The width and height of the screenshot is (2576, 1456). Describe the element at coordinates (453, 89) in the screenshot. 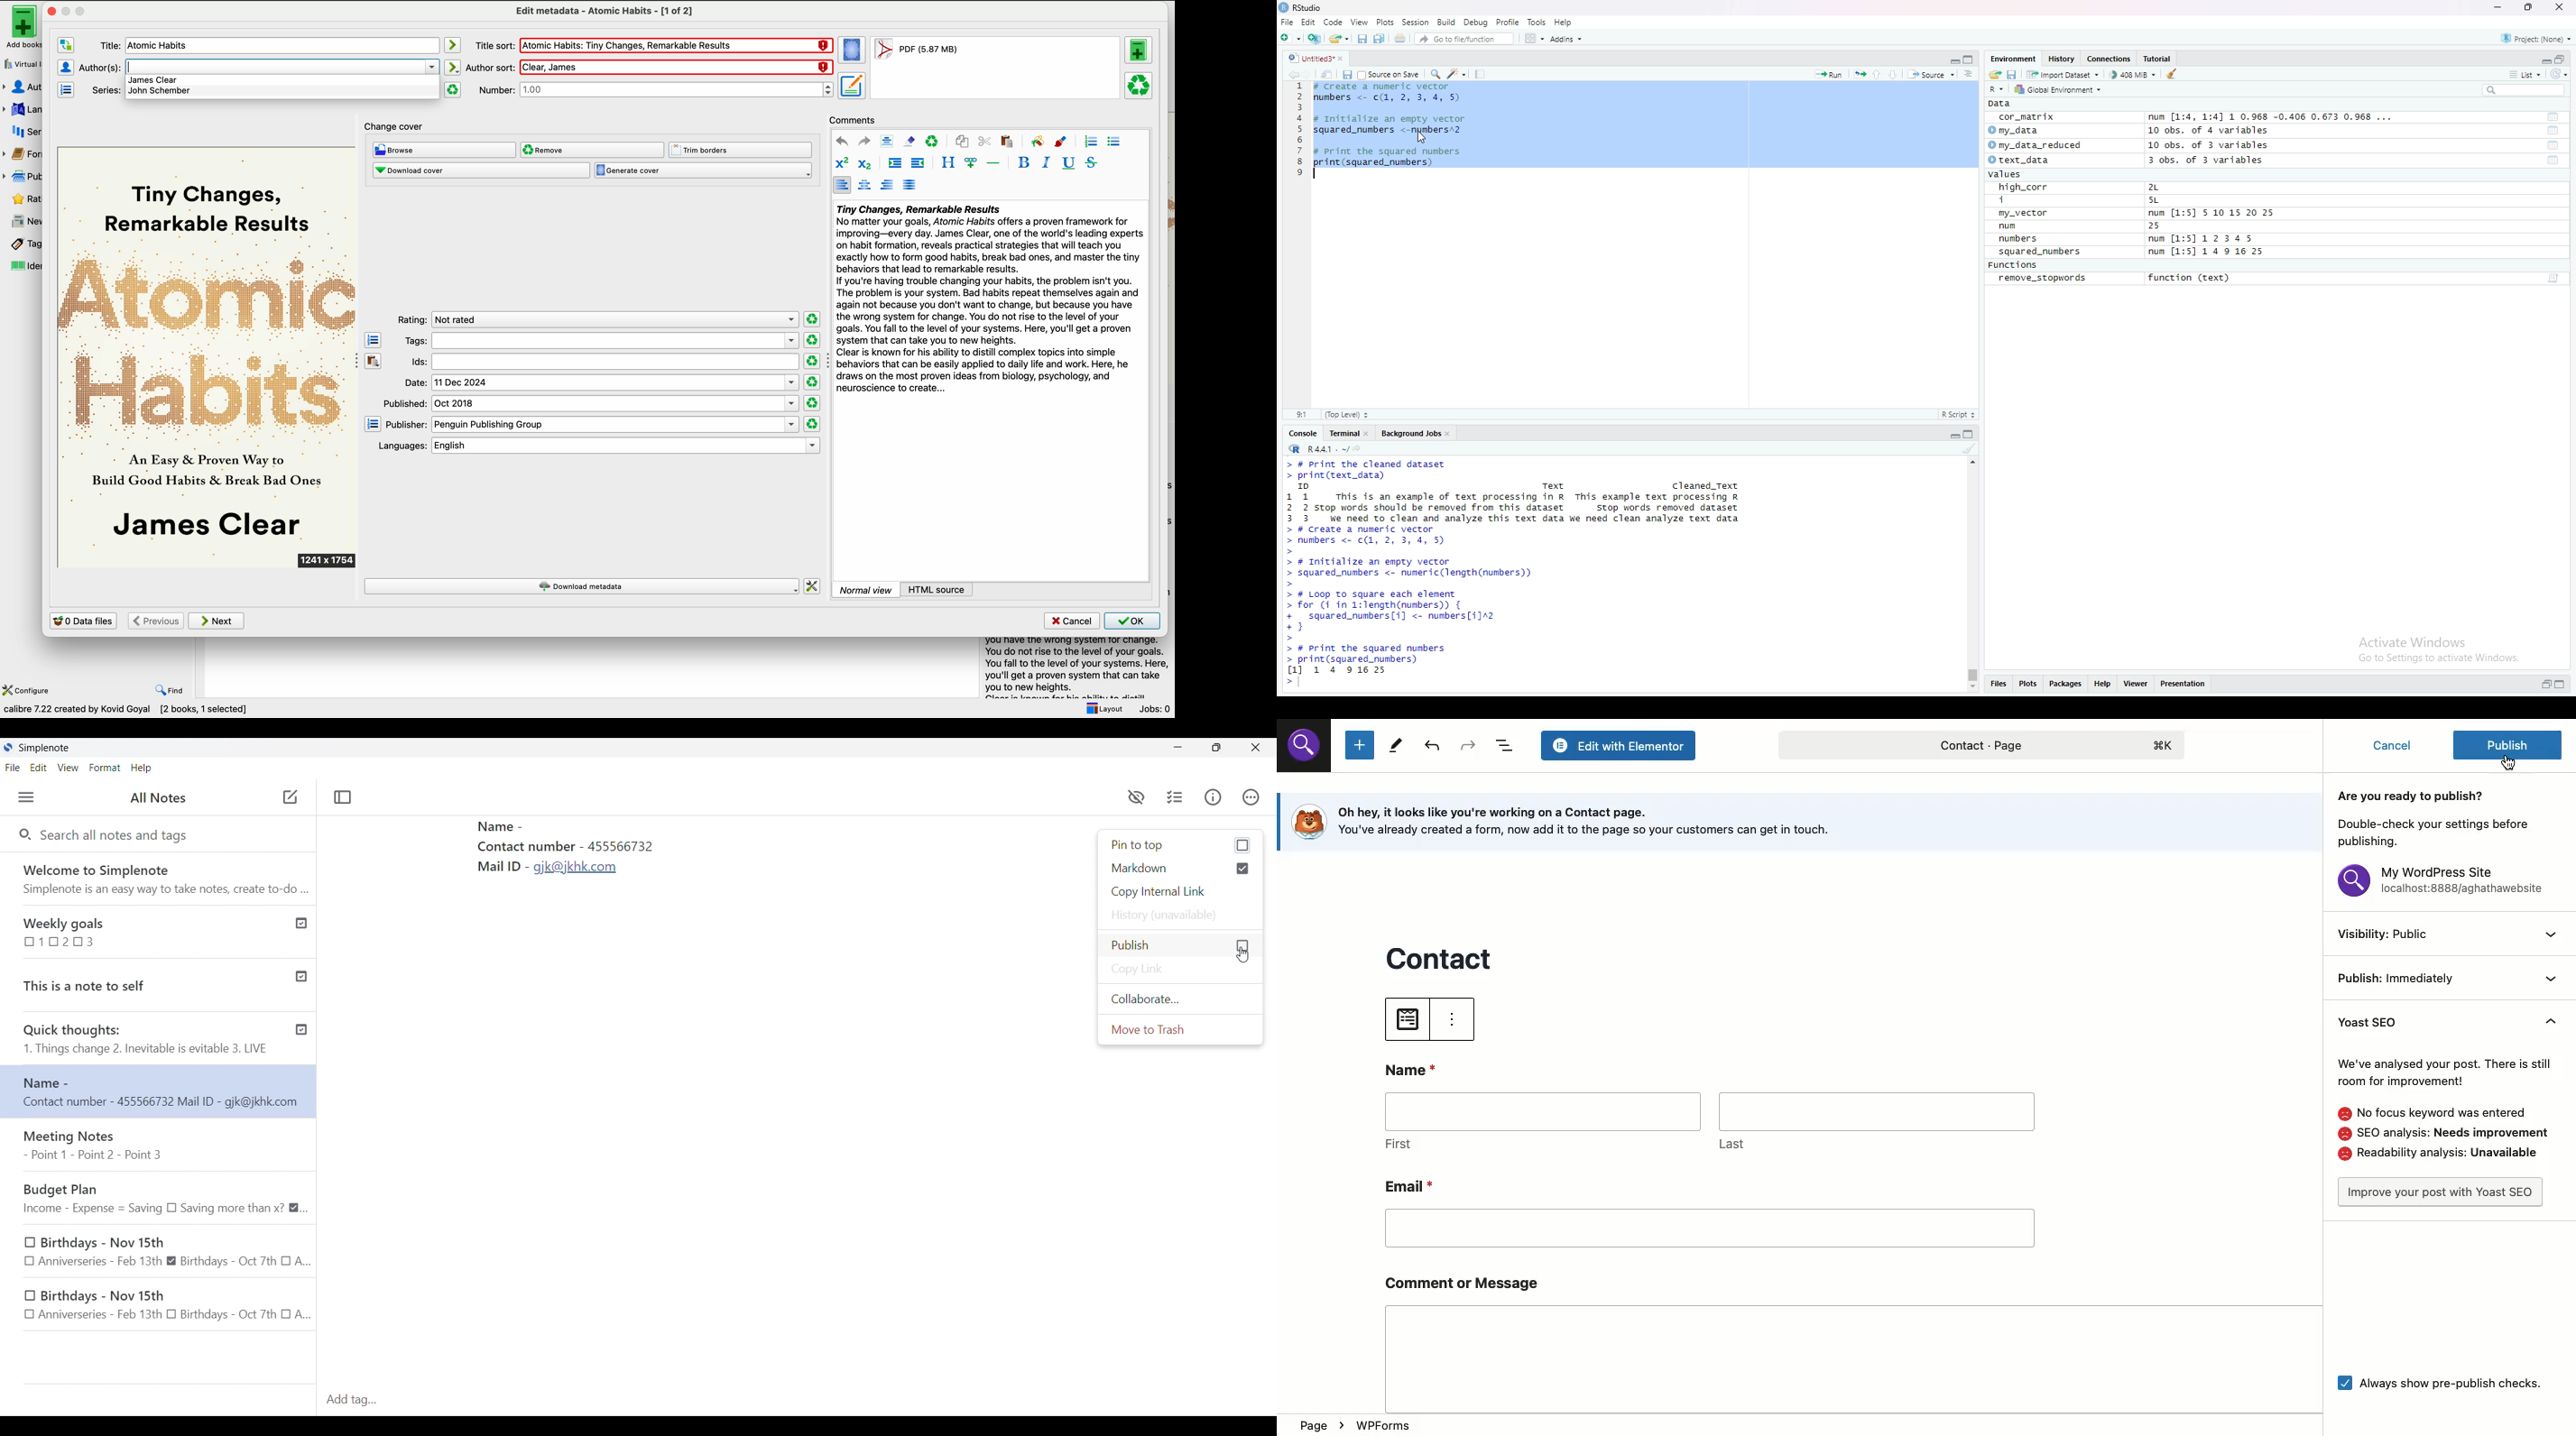

I see `clear series` at that location.